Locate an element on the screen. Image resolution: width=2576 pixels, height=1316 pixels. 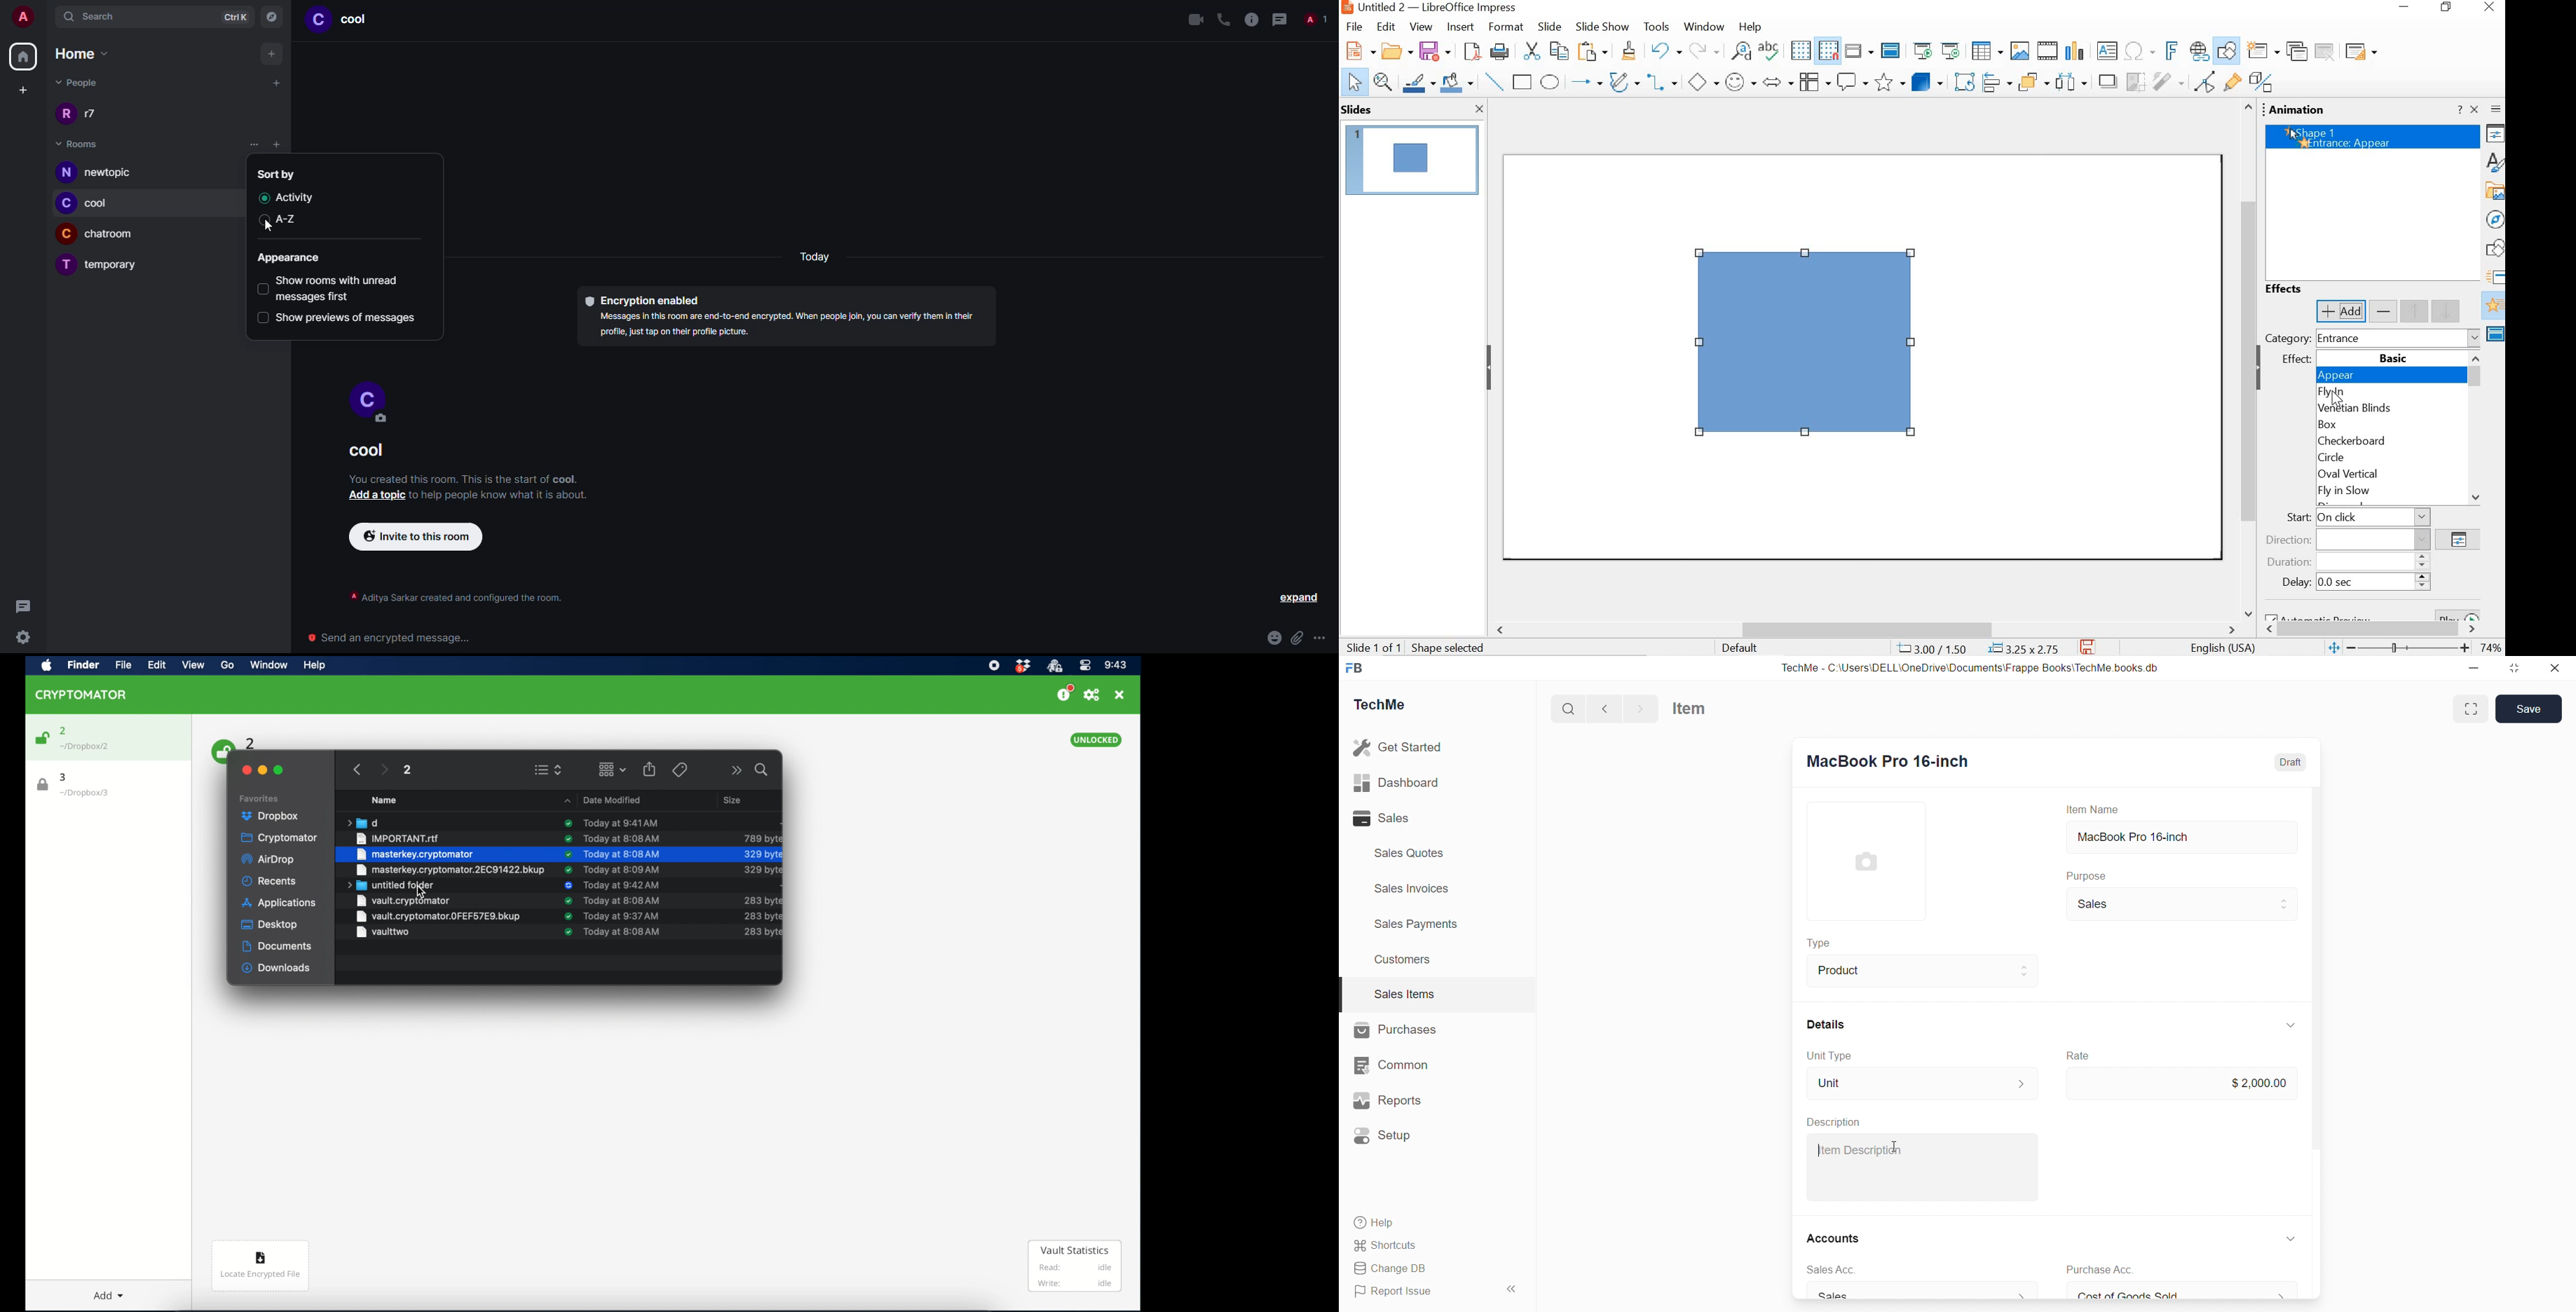
start is located at coordinates (2354, 517).